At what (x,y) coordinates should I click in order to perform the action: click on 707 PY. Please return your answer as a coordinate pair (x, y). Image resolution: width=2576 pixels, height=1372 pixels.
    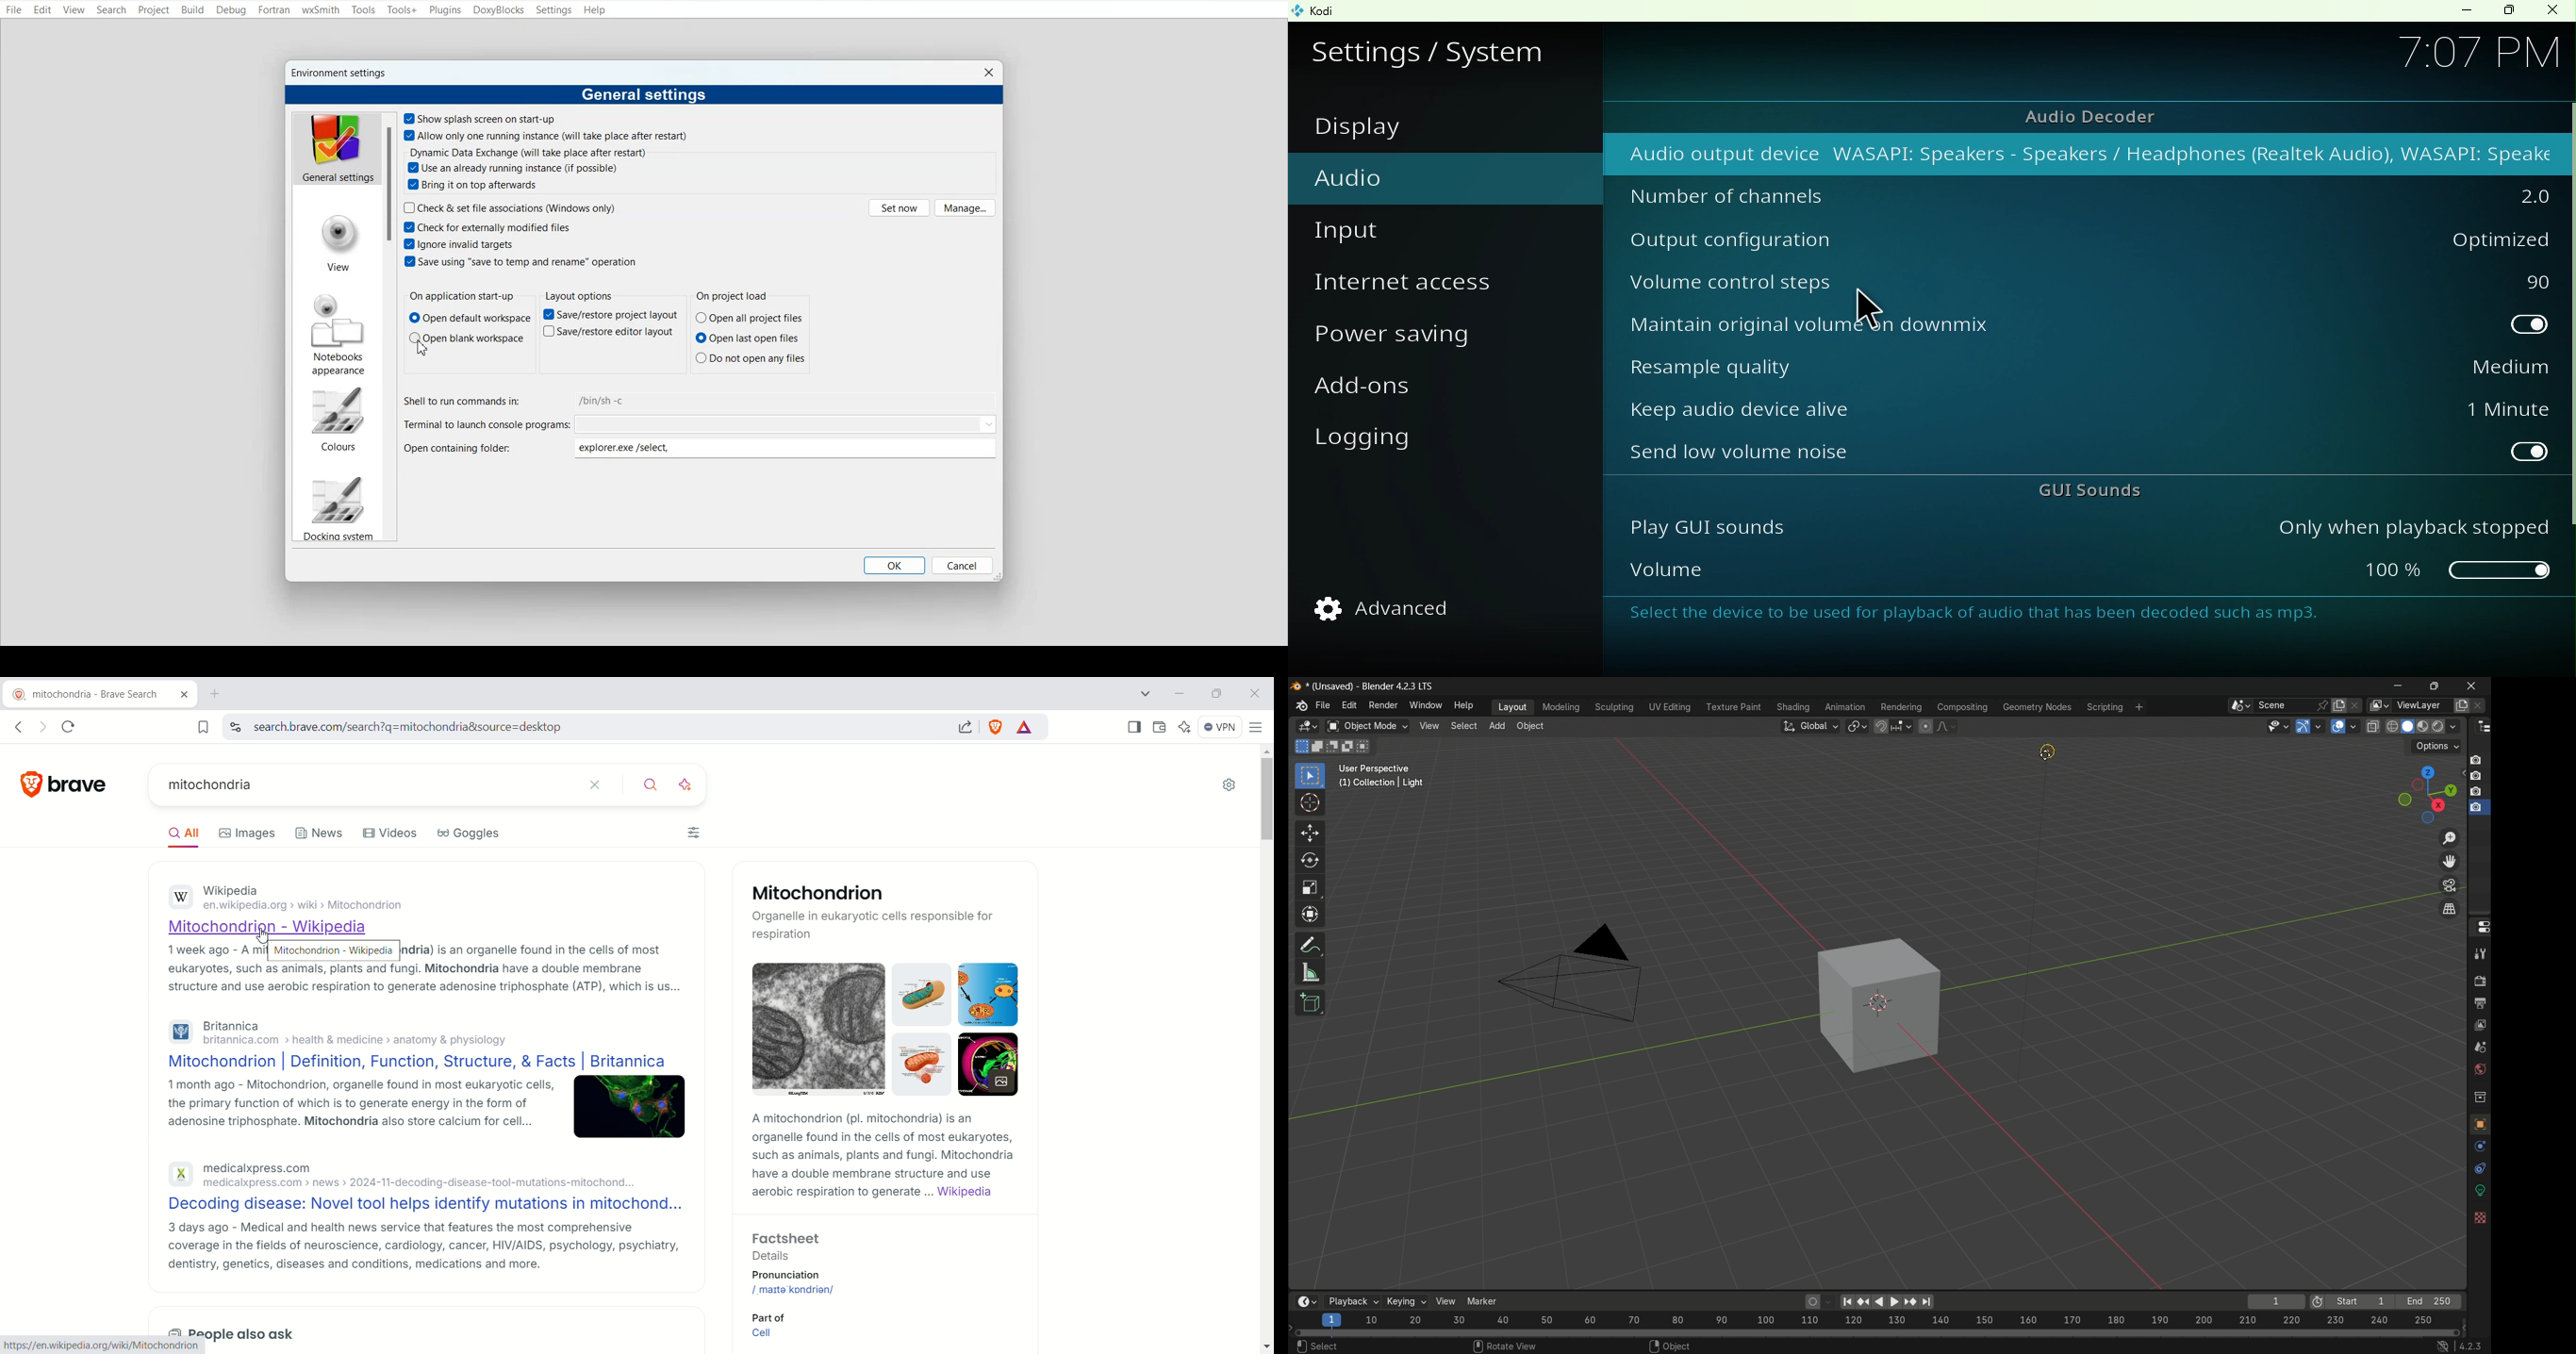
    Looking at the image, I should click on (2468, 55).